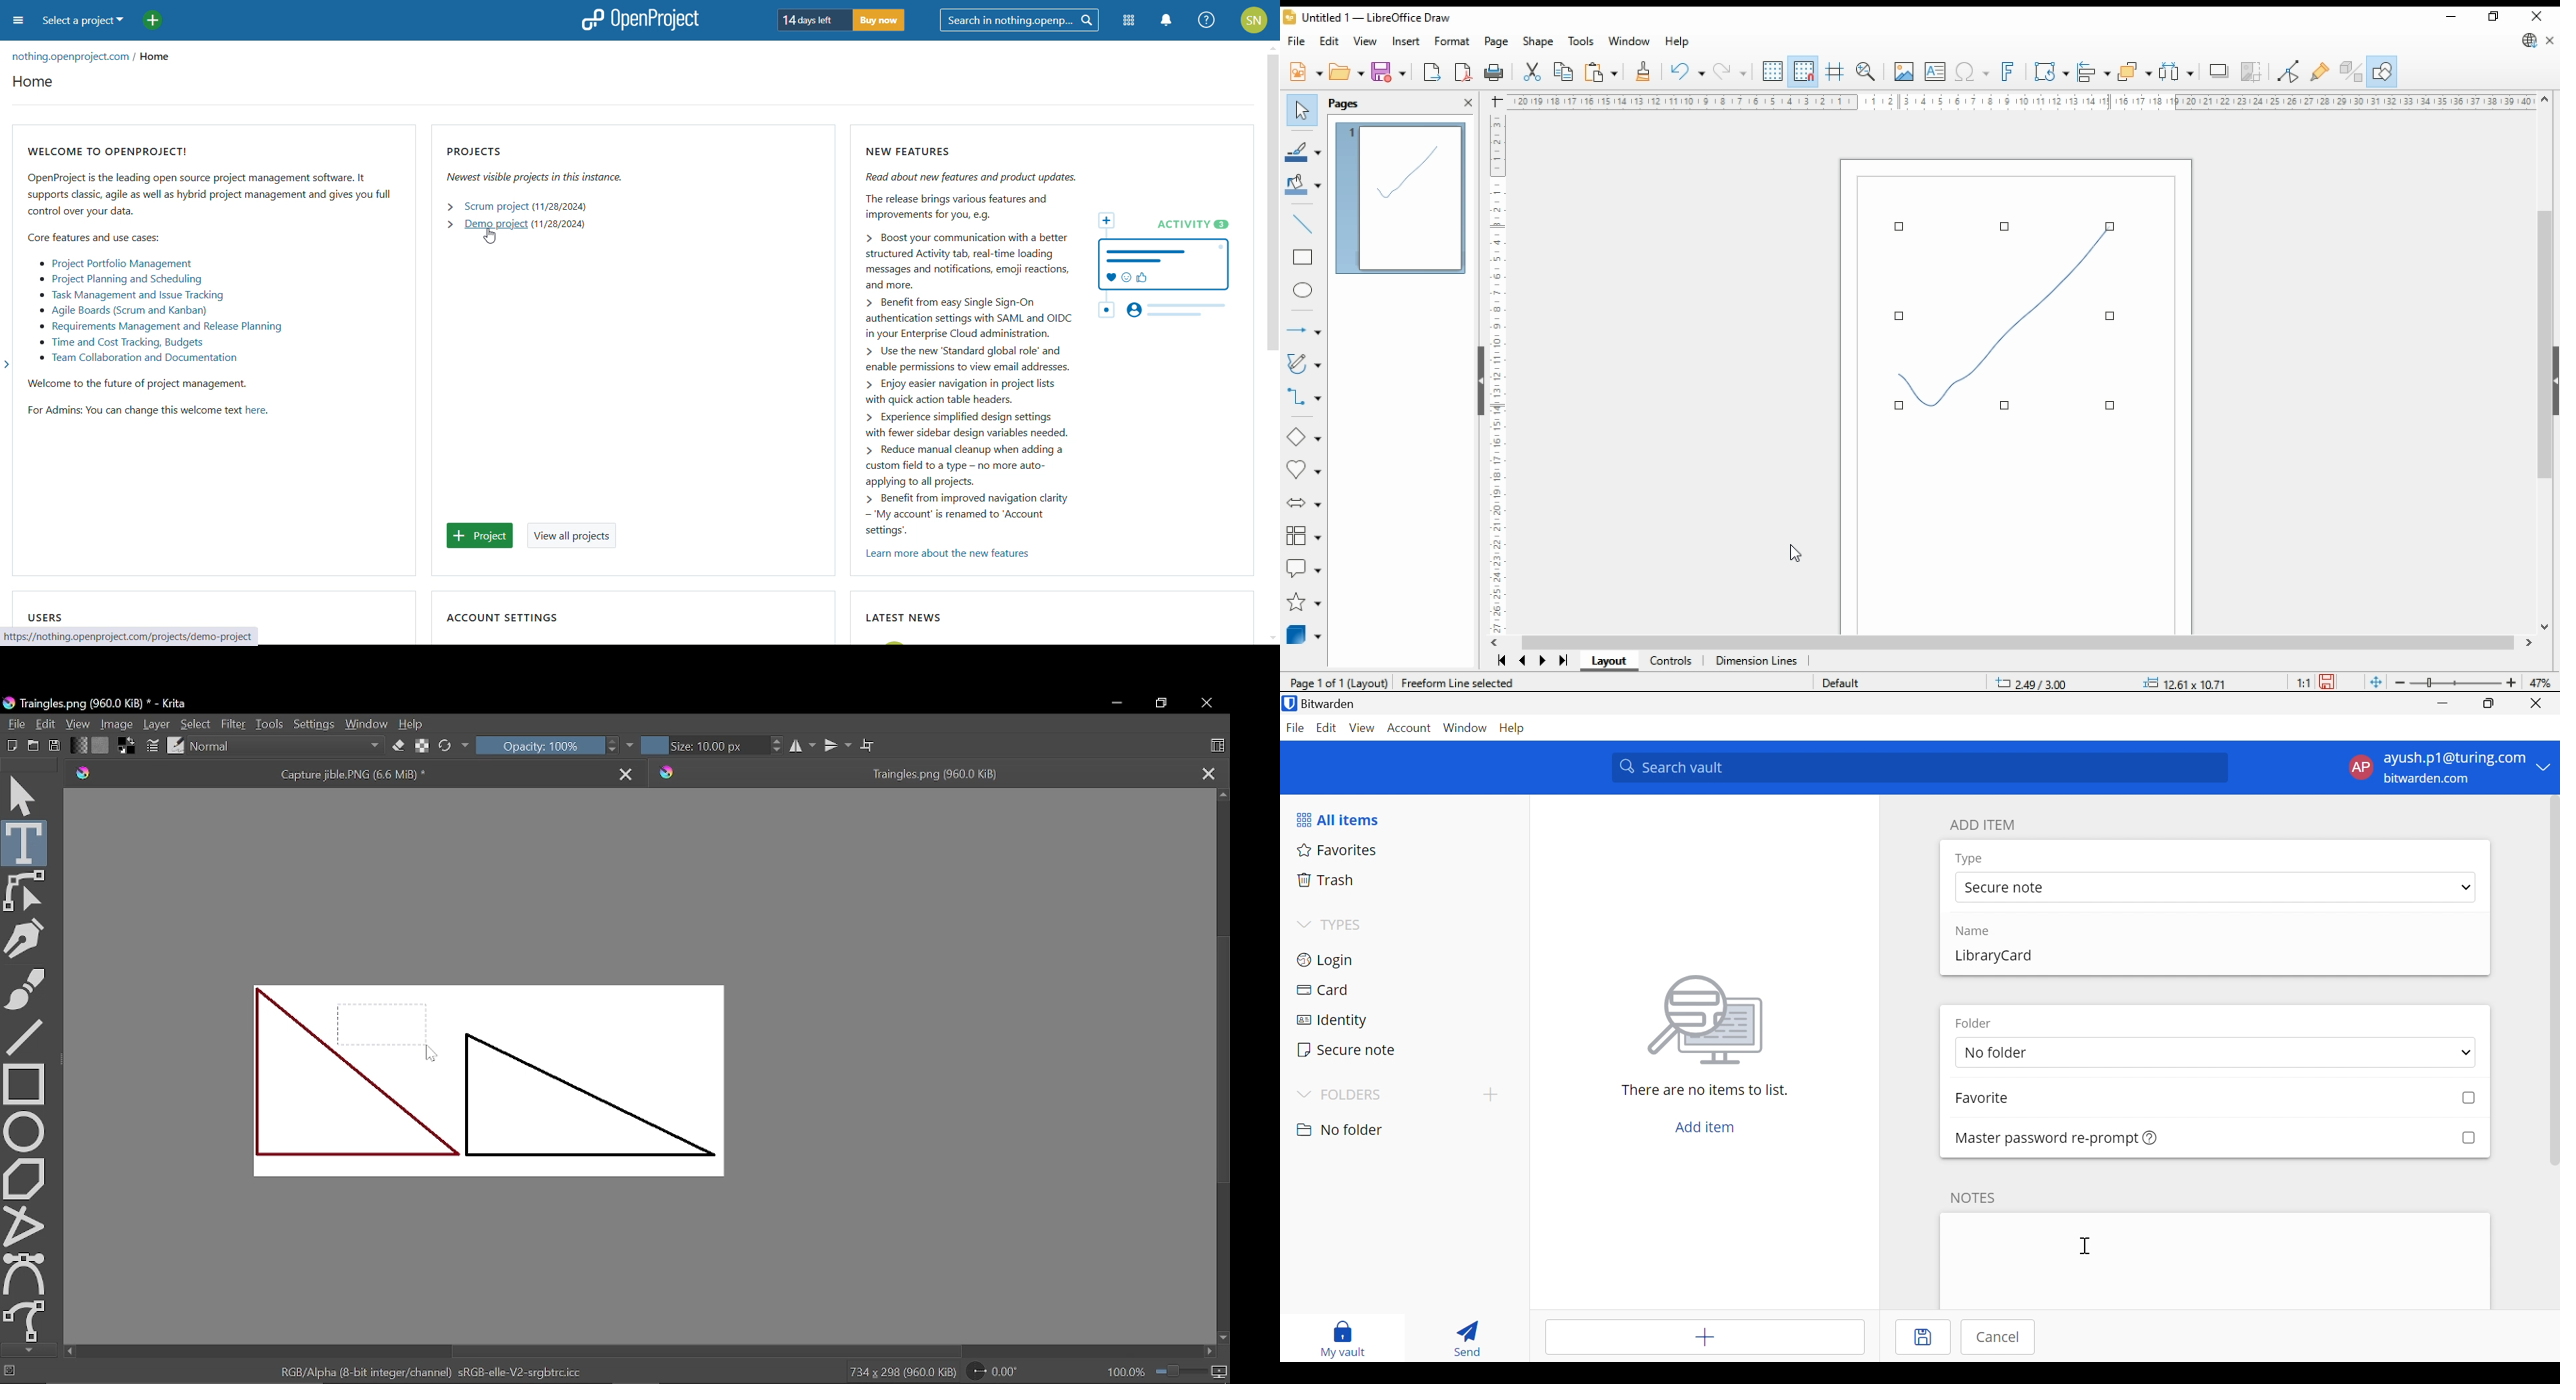  Describe the element at coordinates (2298, 684) in the screenshot. I see `1:1` at that location.